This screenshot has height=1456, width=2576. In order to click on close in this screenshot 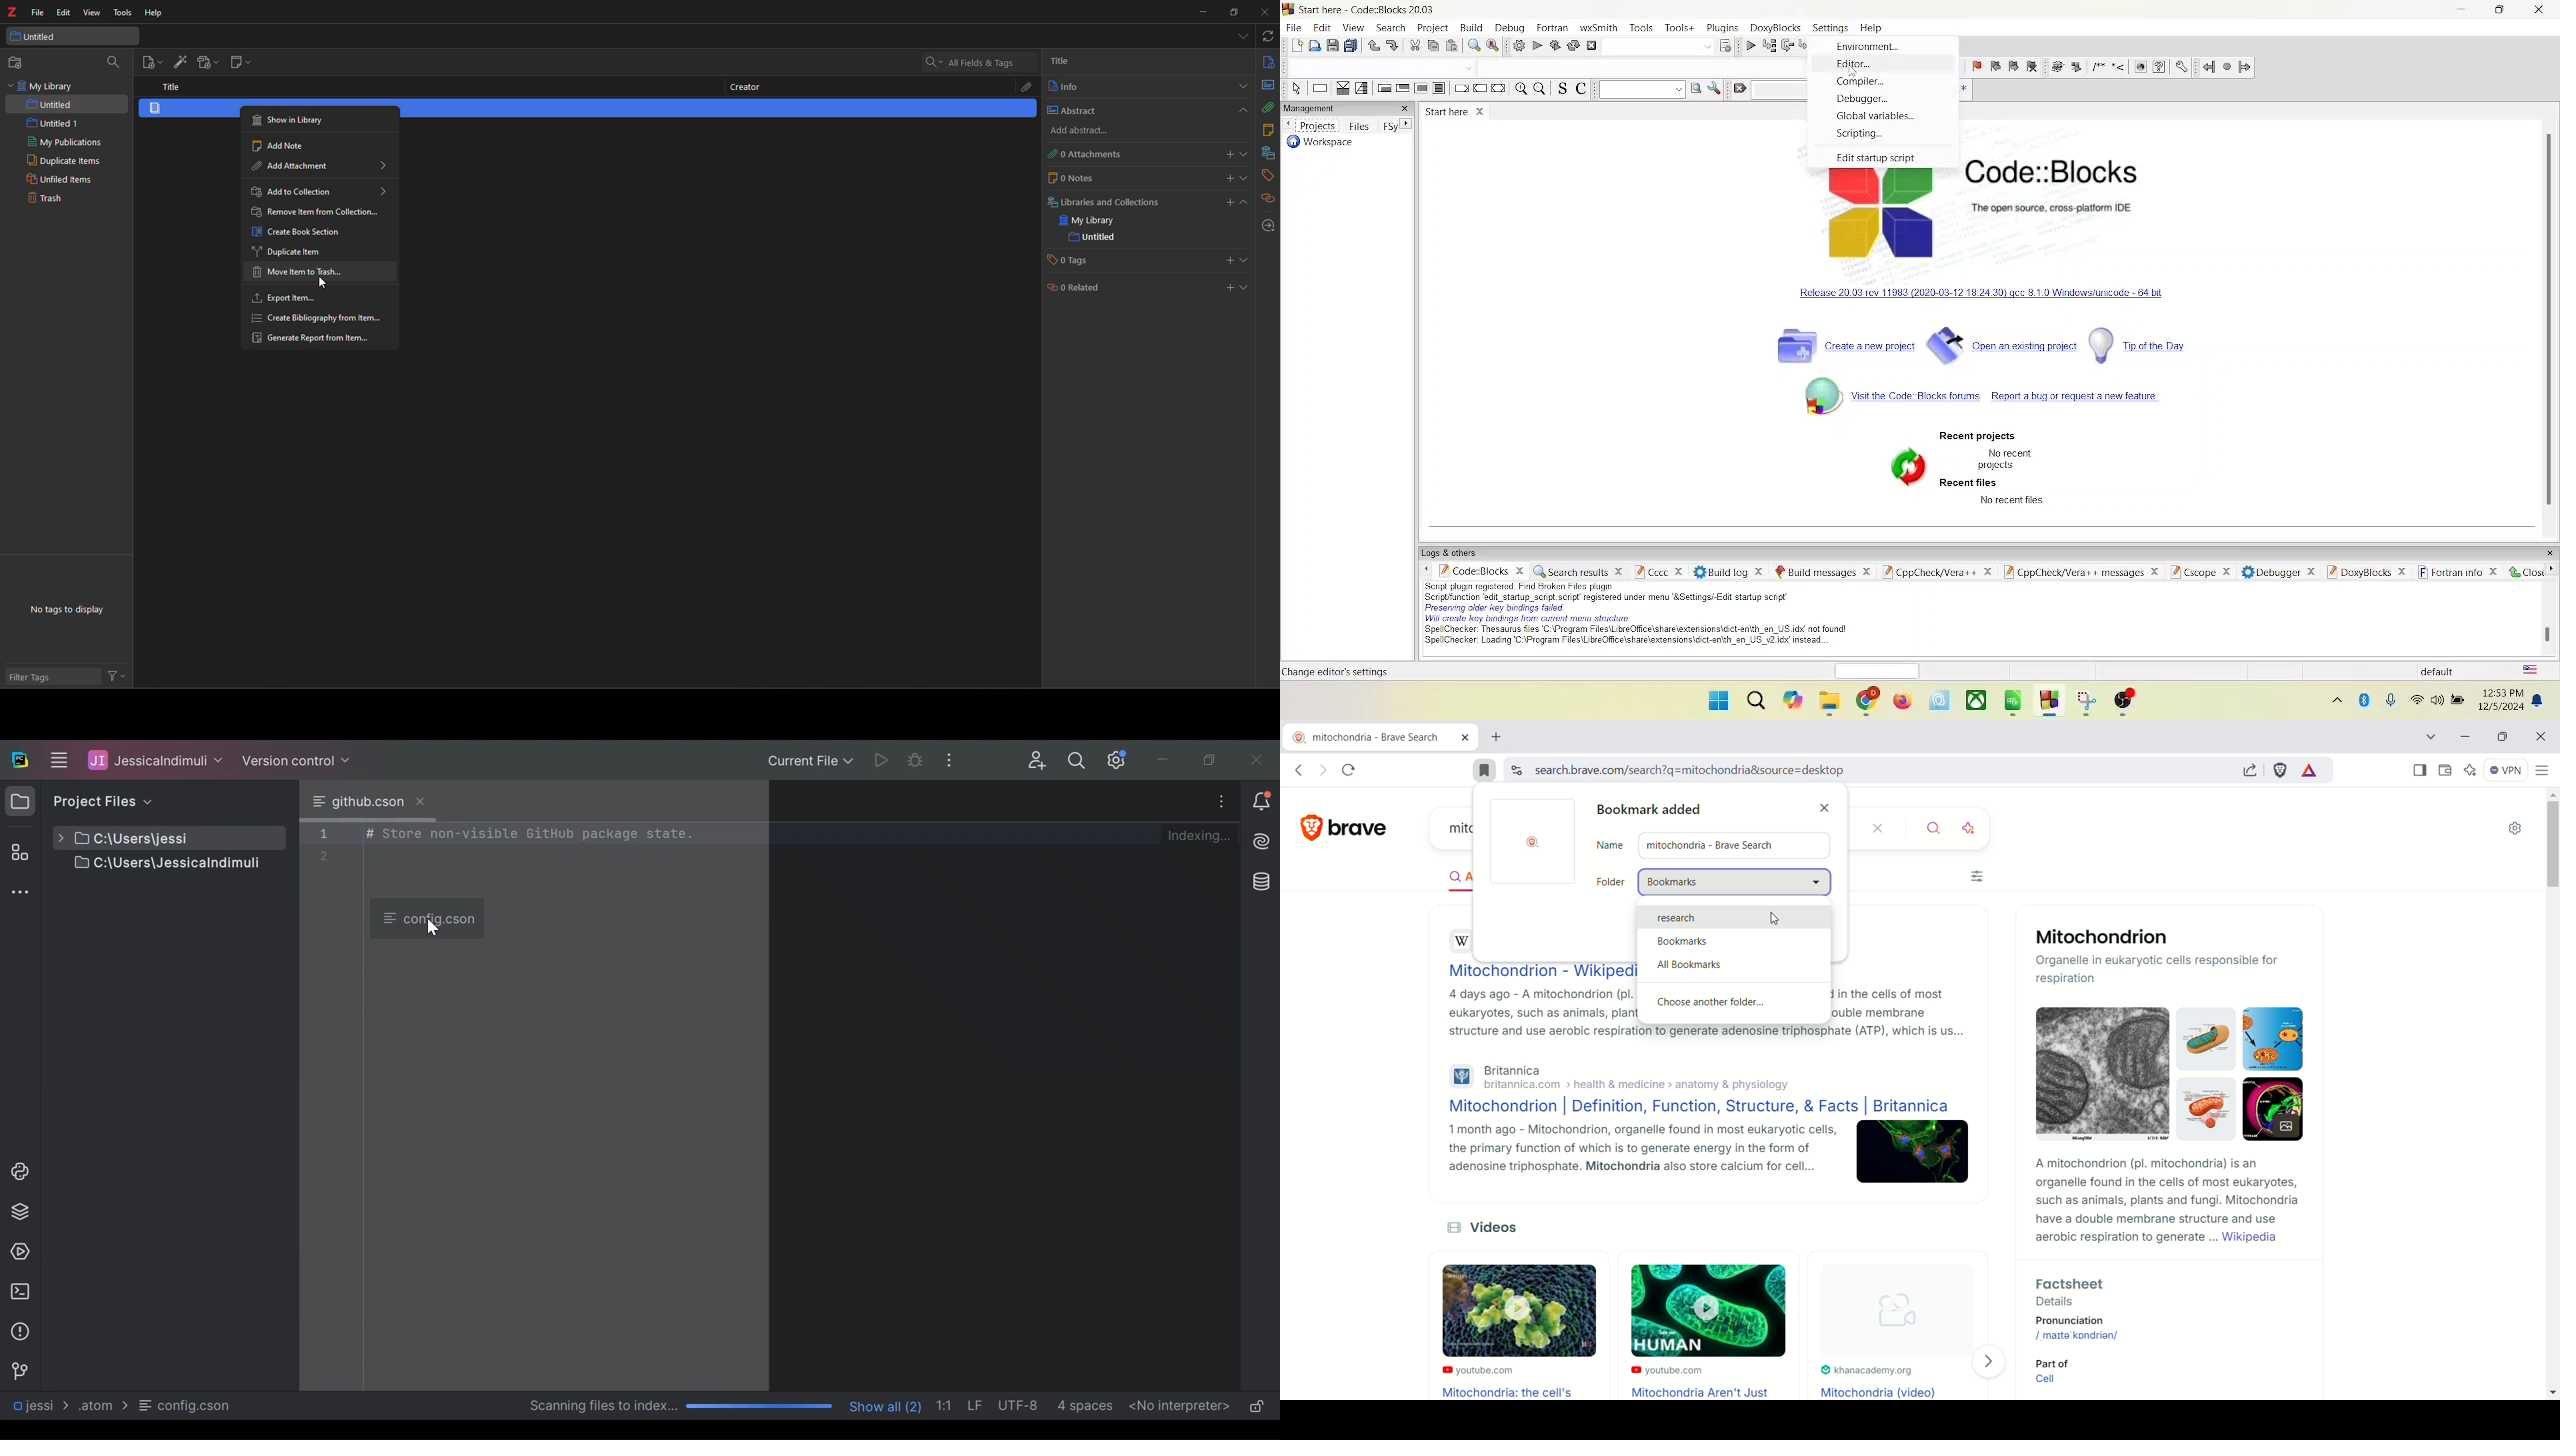, I will do `click(2544, 9)`.